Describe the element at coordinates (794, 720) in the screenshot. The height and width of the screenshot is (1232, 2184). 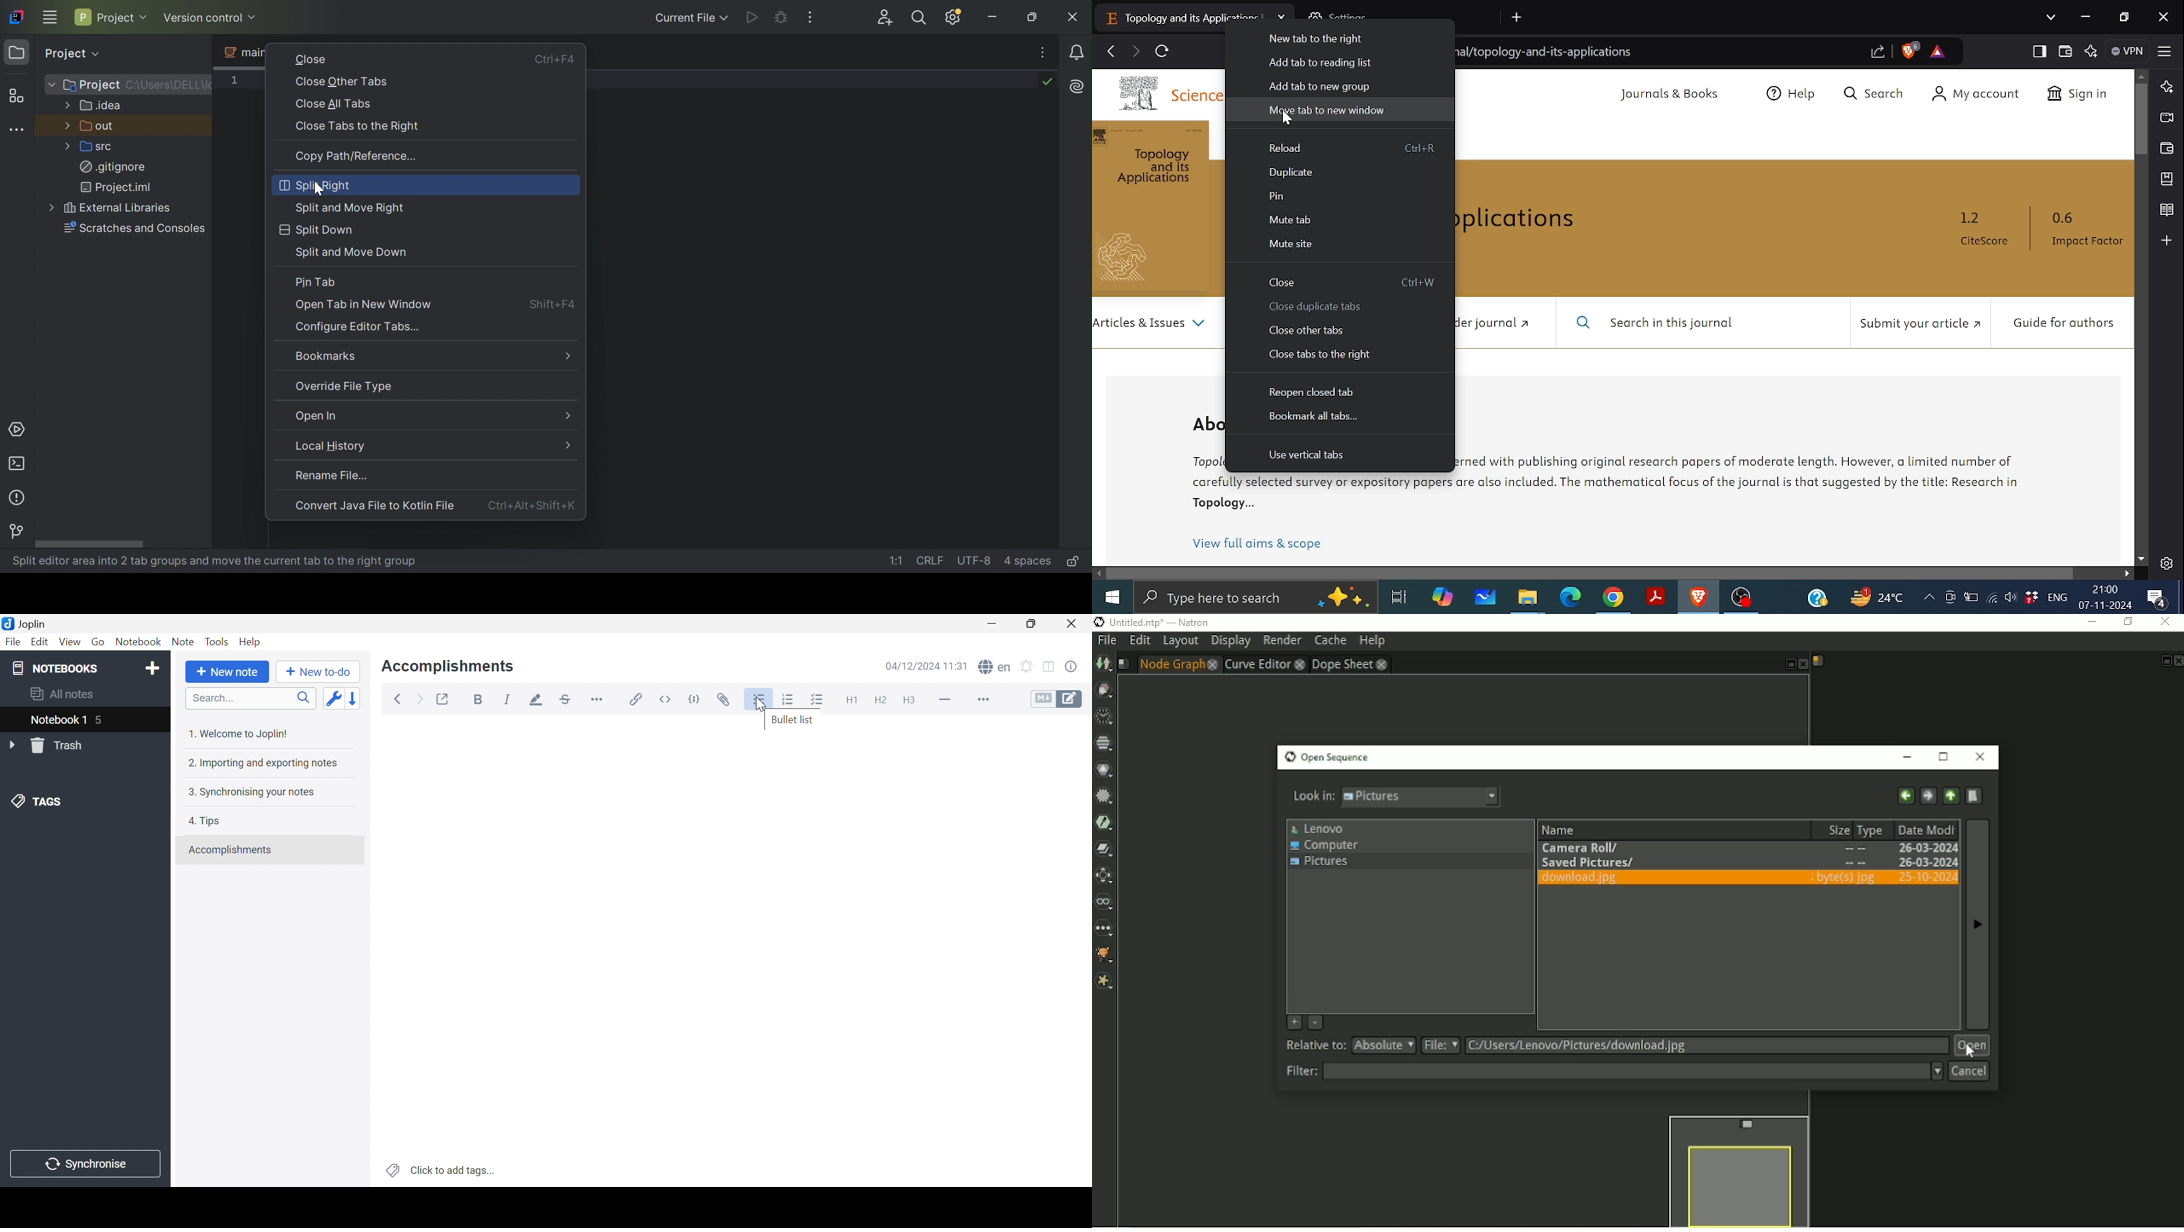
I see `Bullet list` at that location.